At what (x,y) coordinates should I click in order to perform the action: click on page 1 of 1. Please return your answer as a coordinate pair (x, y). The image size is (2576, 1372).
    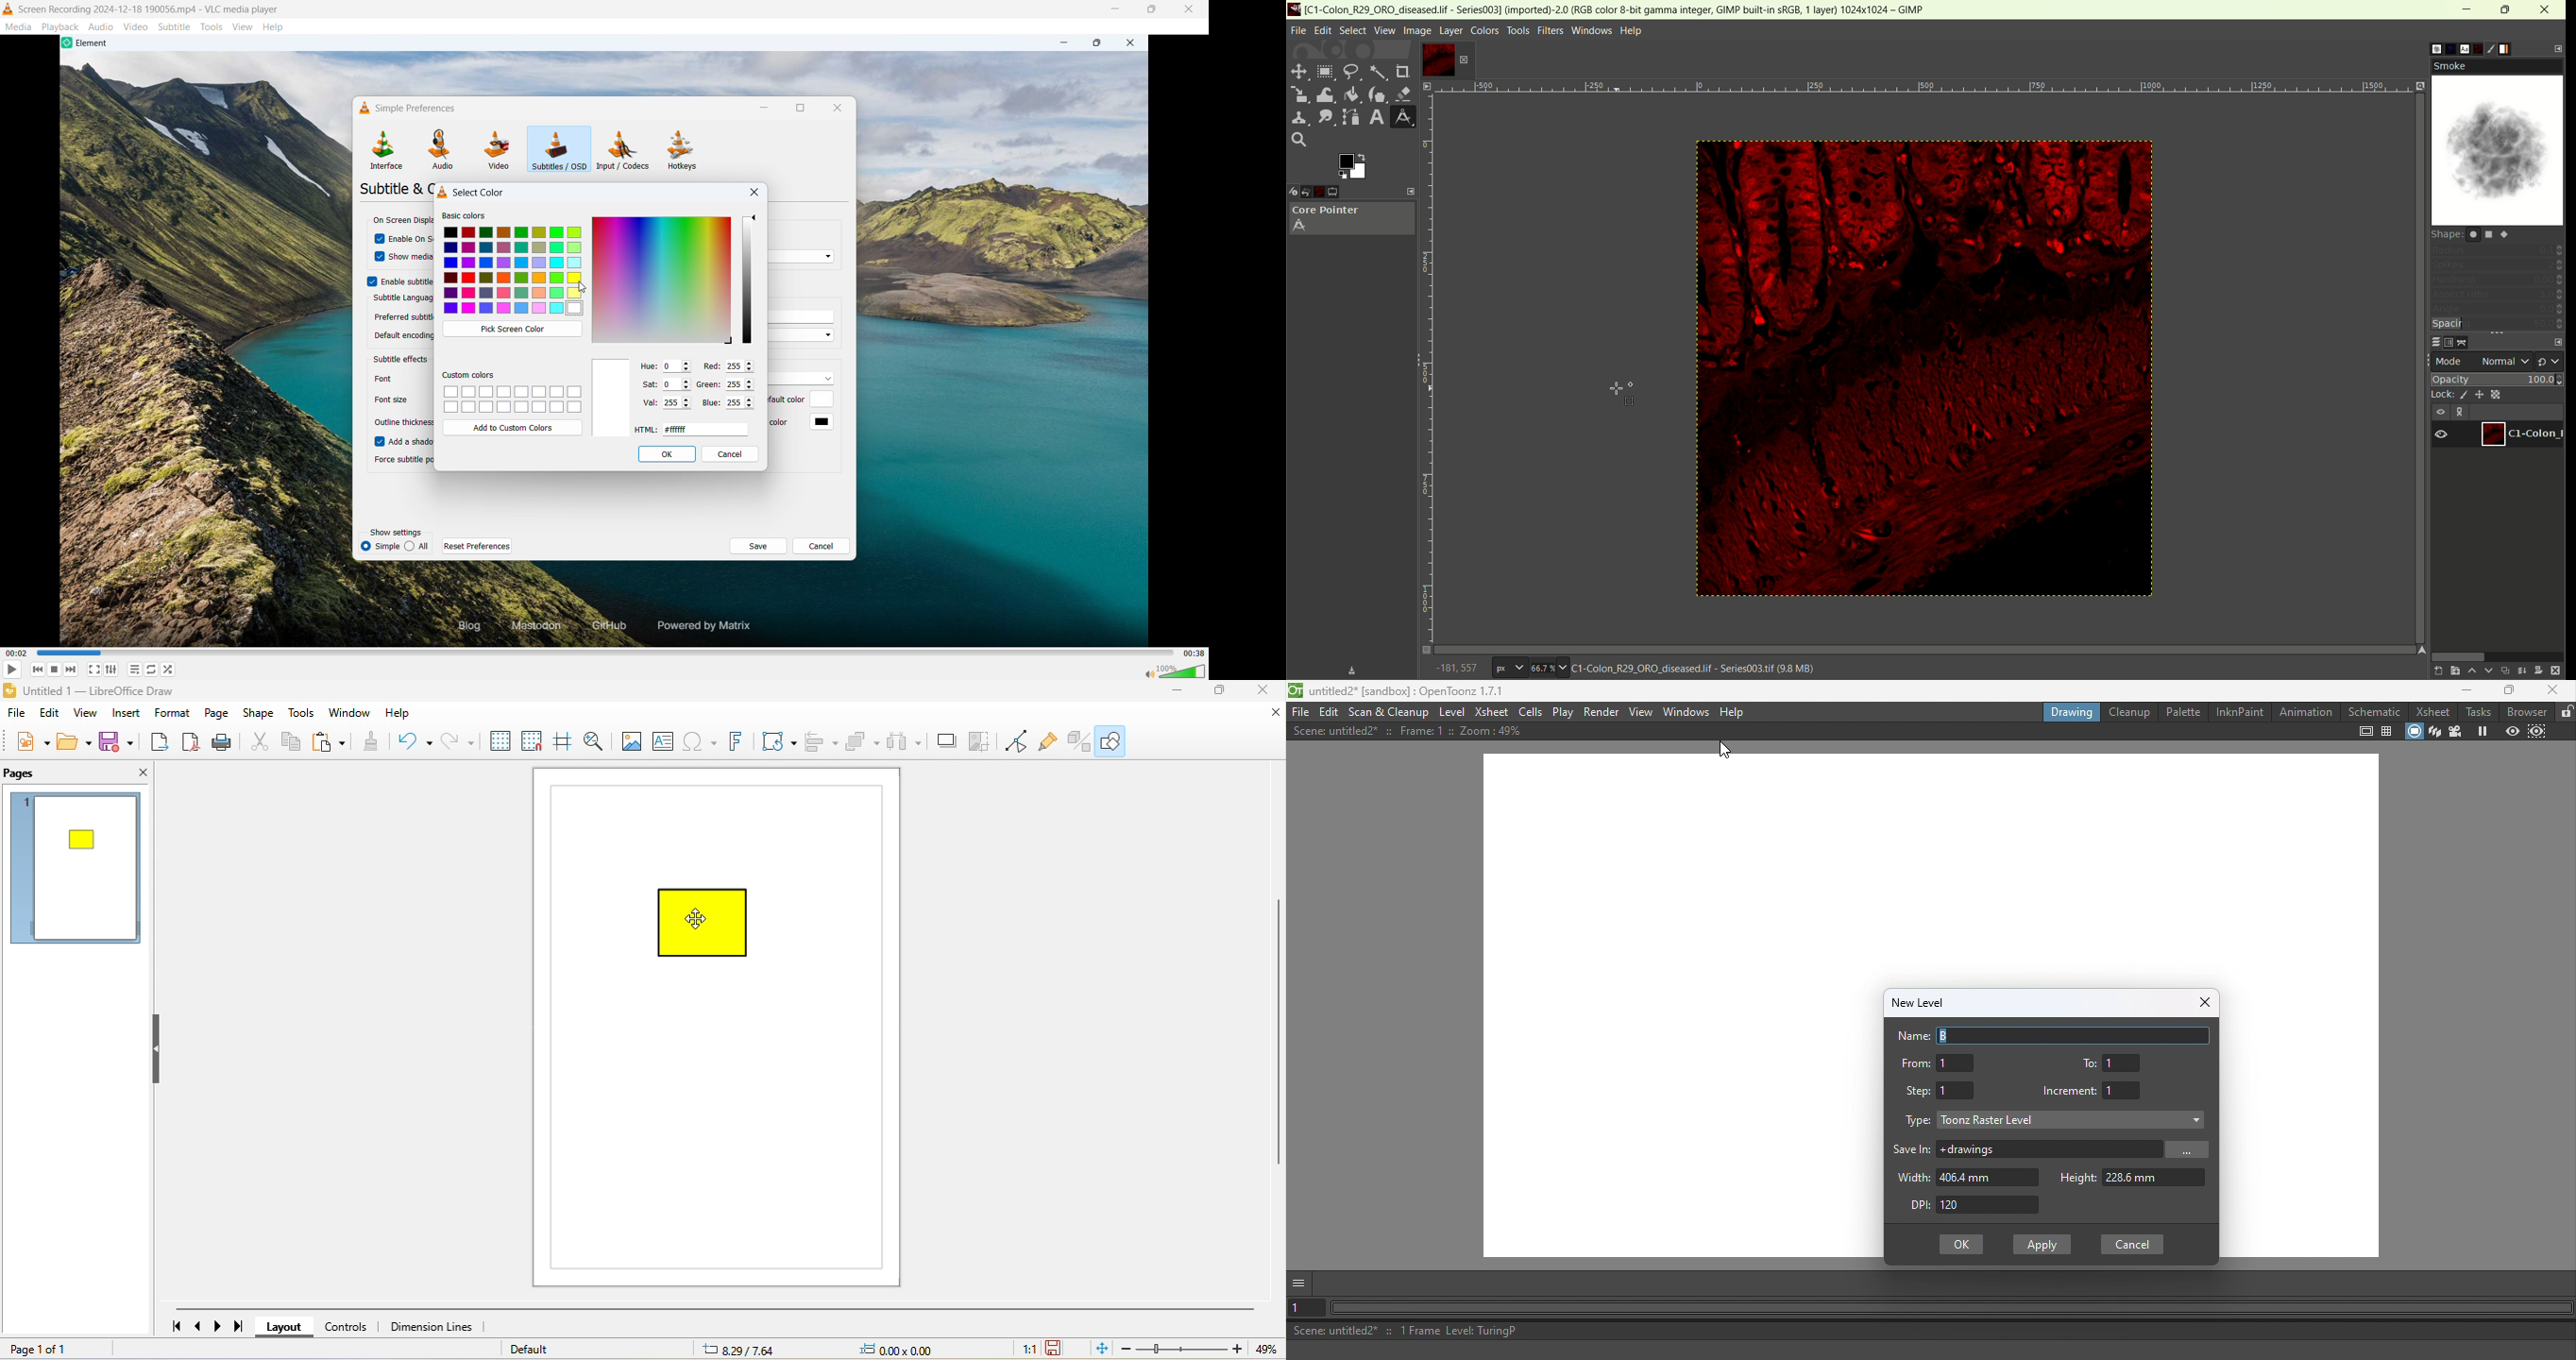
    Looking at the image, I should click on (57, 1350).